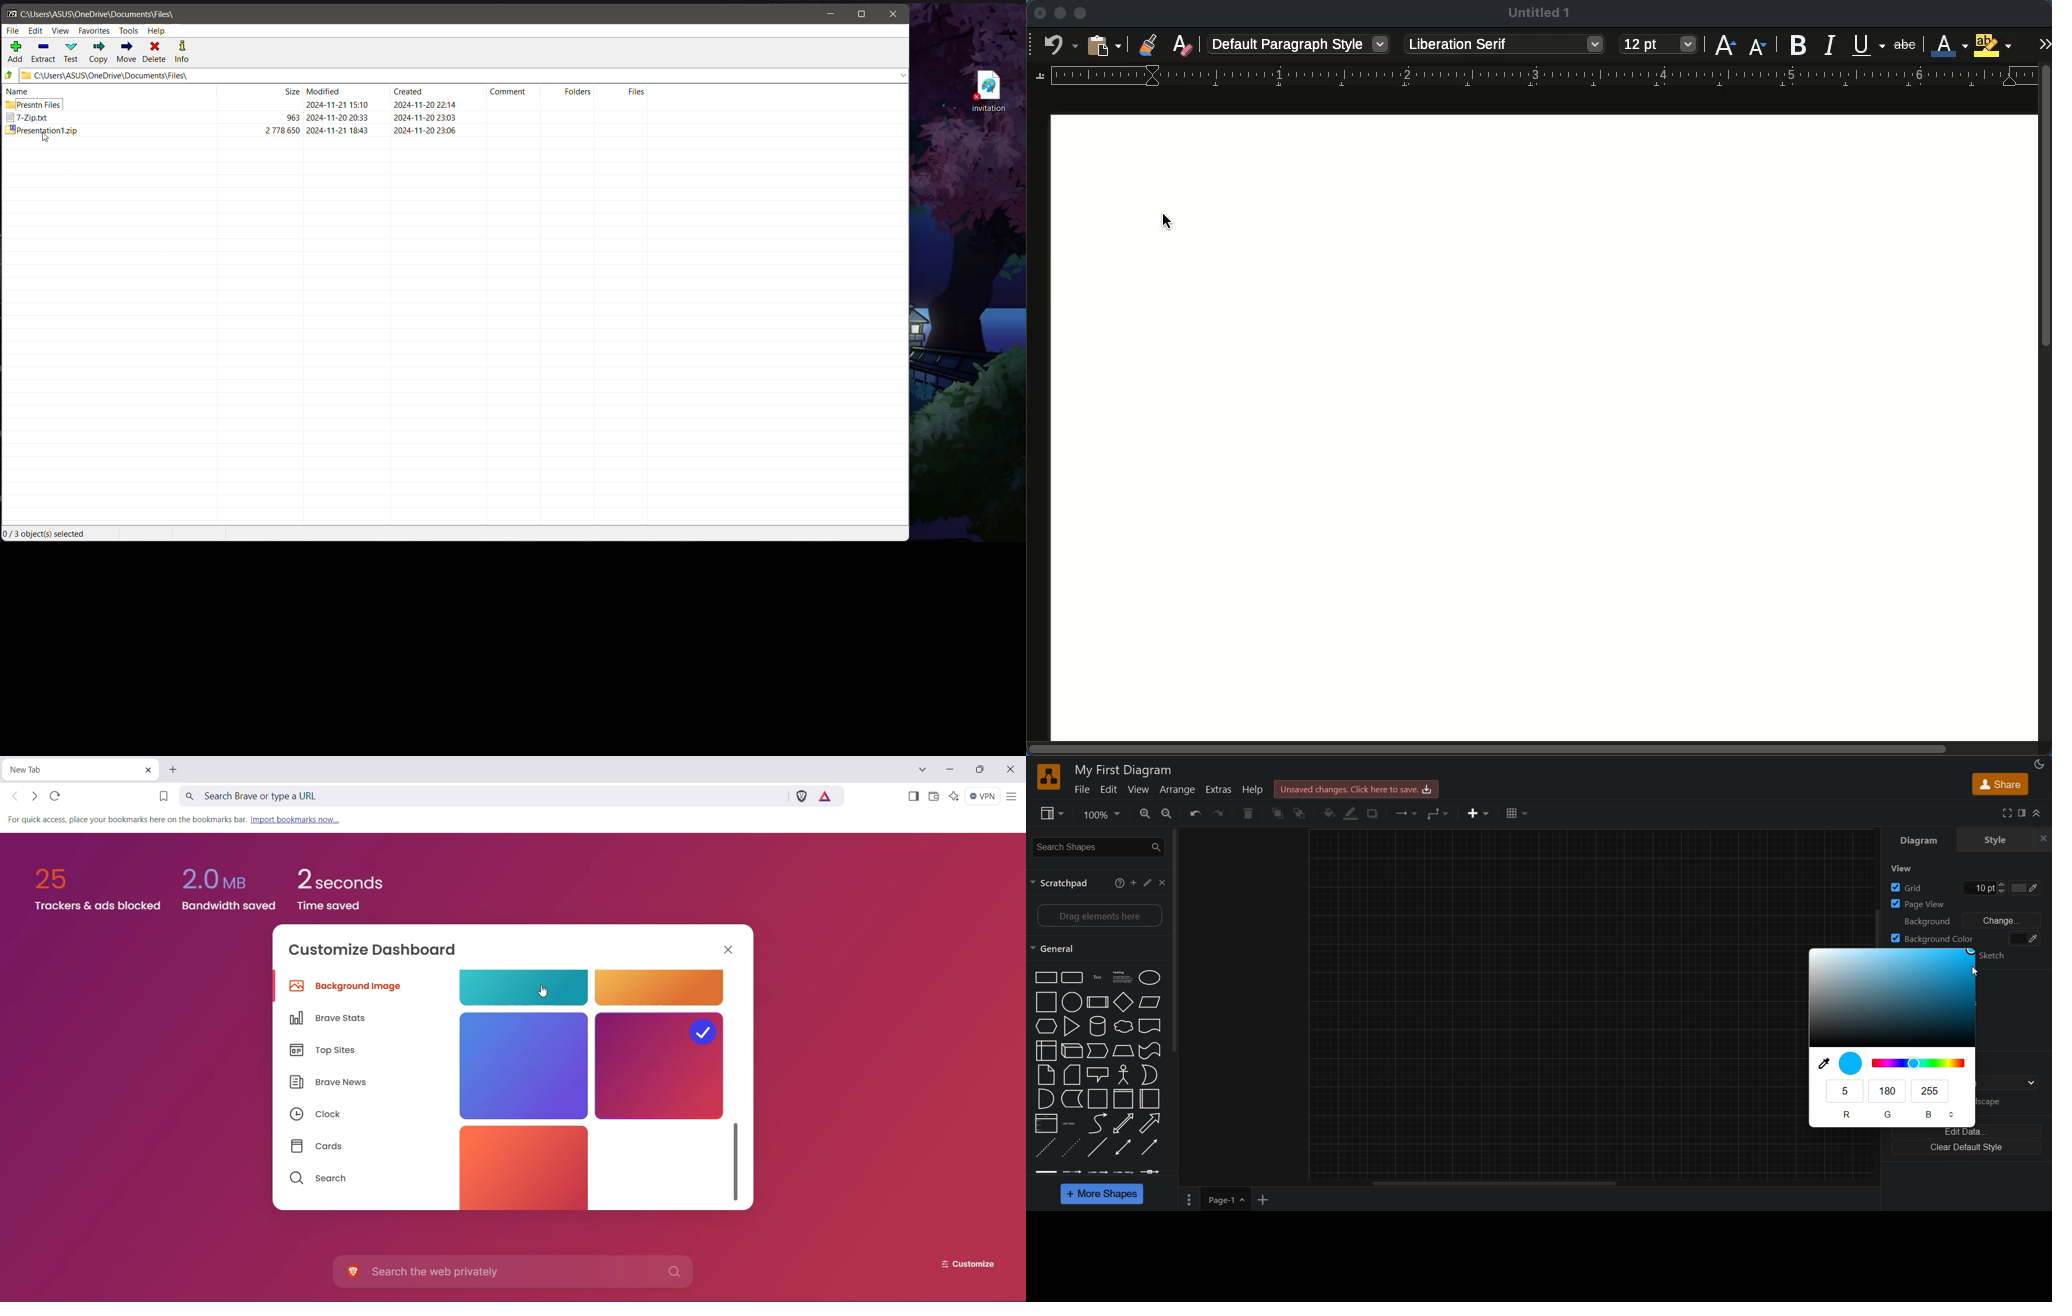 The height and width of the screenshot is (1316, 2072). I want to click on Created, so click(410, 89).